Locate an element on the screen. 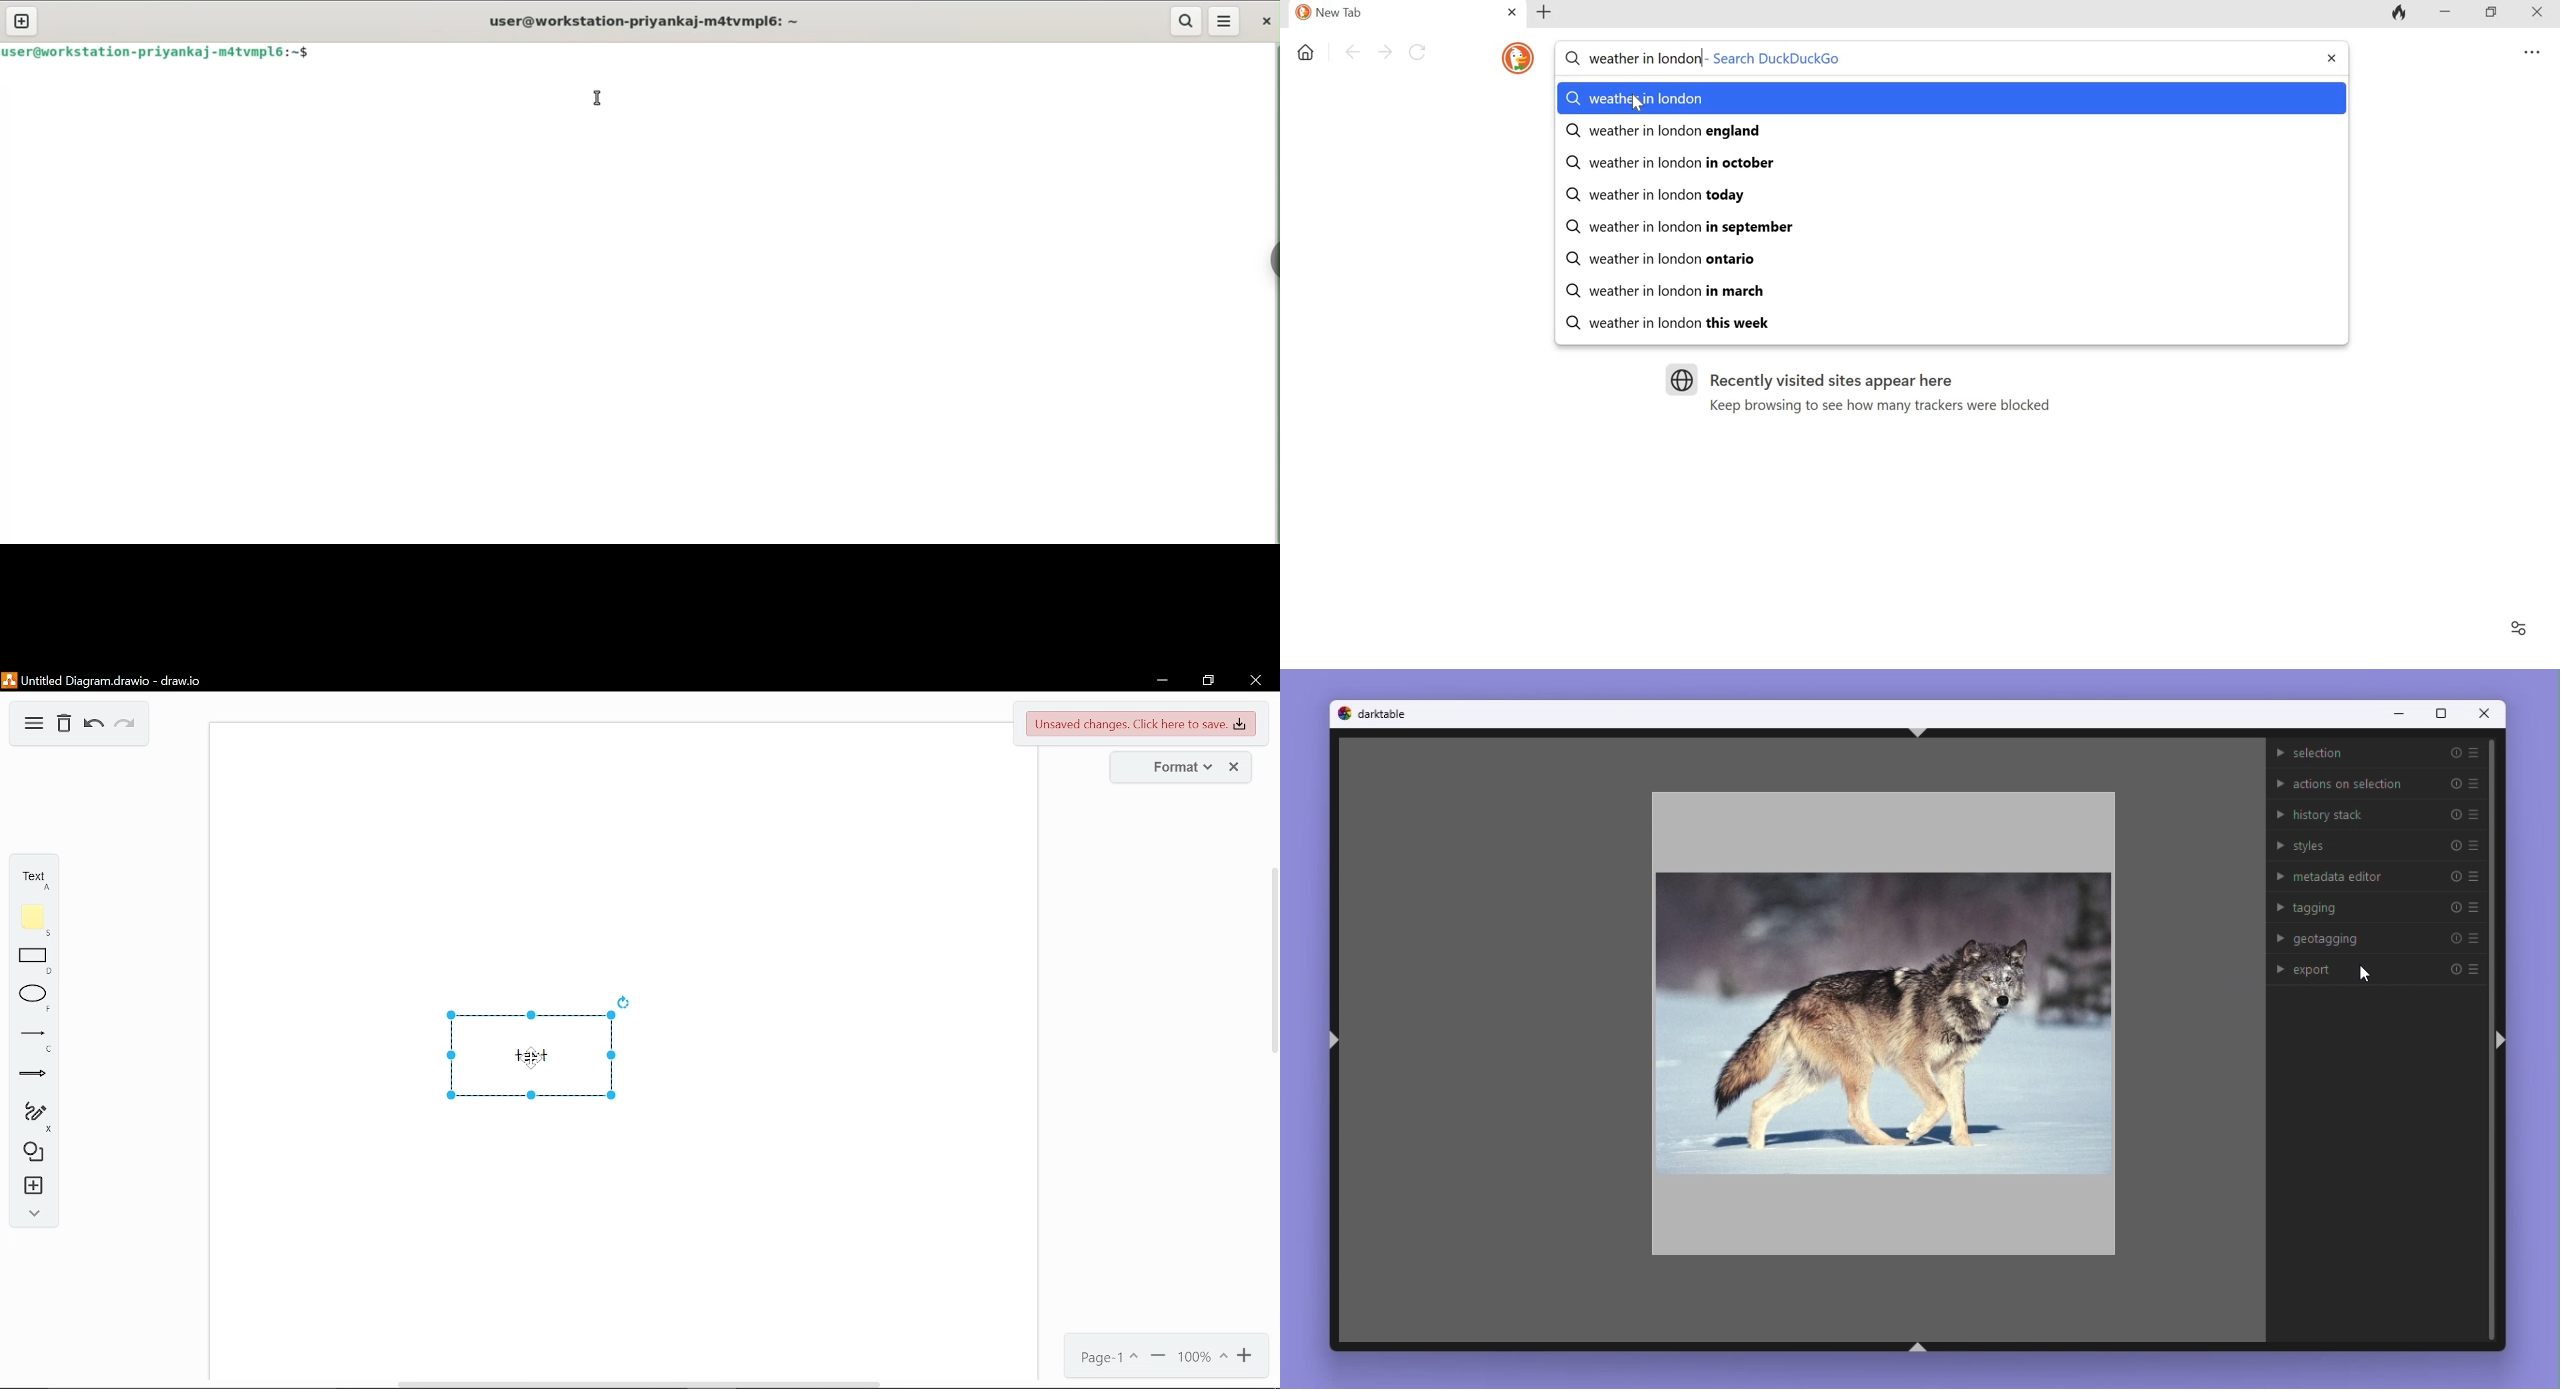 This screenshot has height=1400, width=2576. ellipse is located at coordinates (30, 999).